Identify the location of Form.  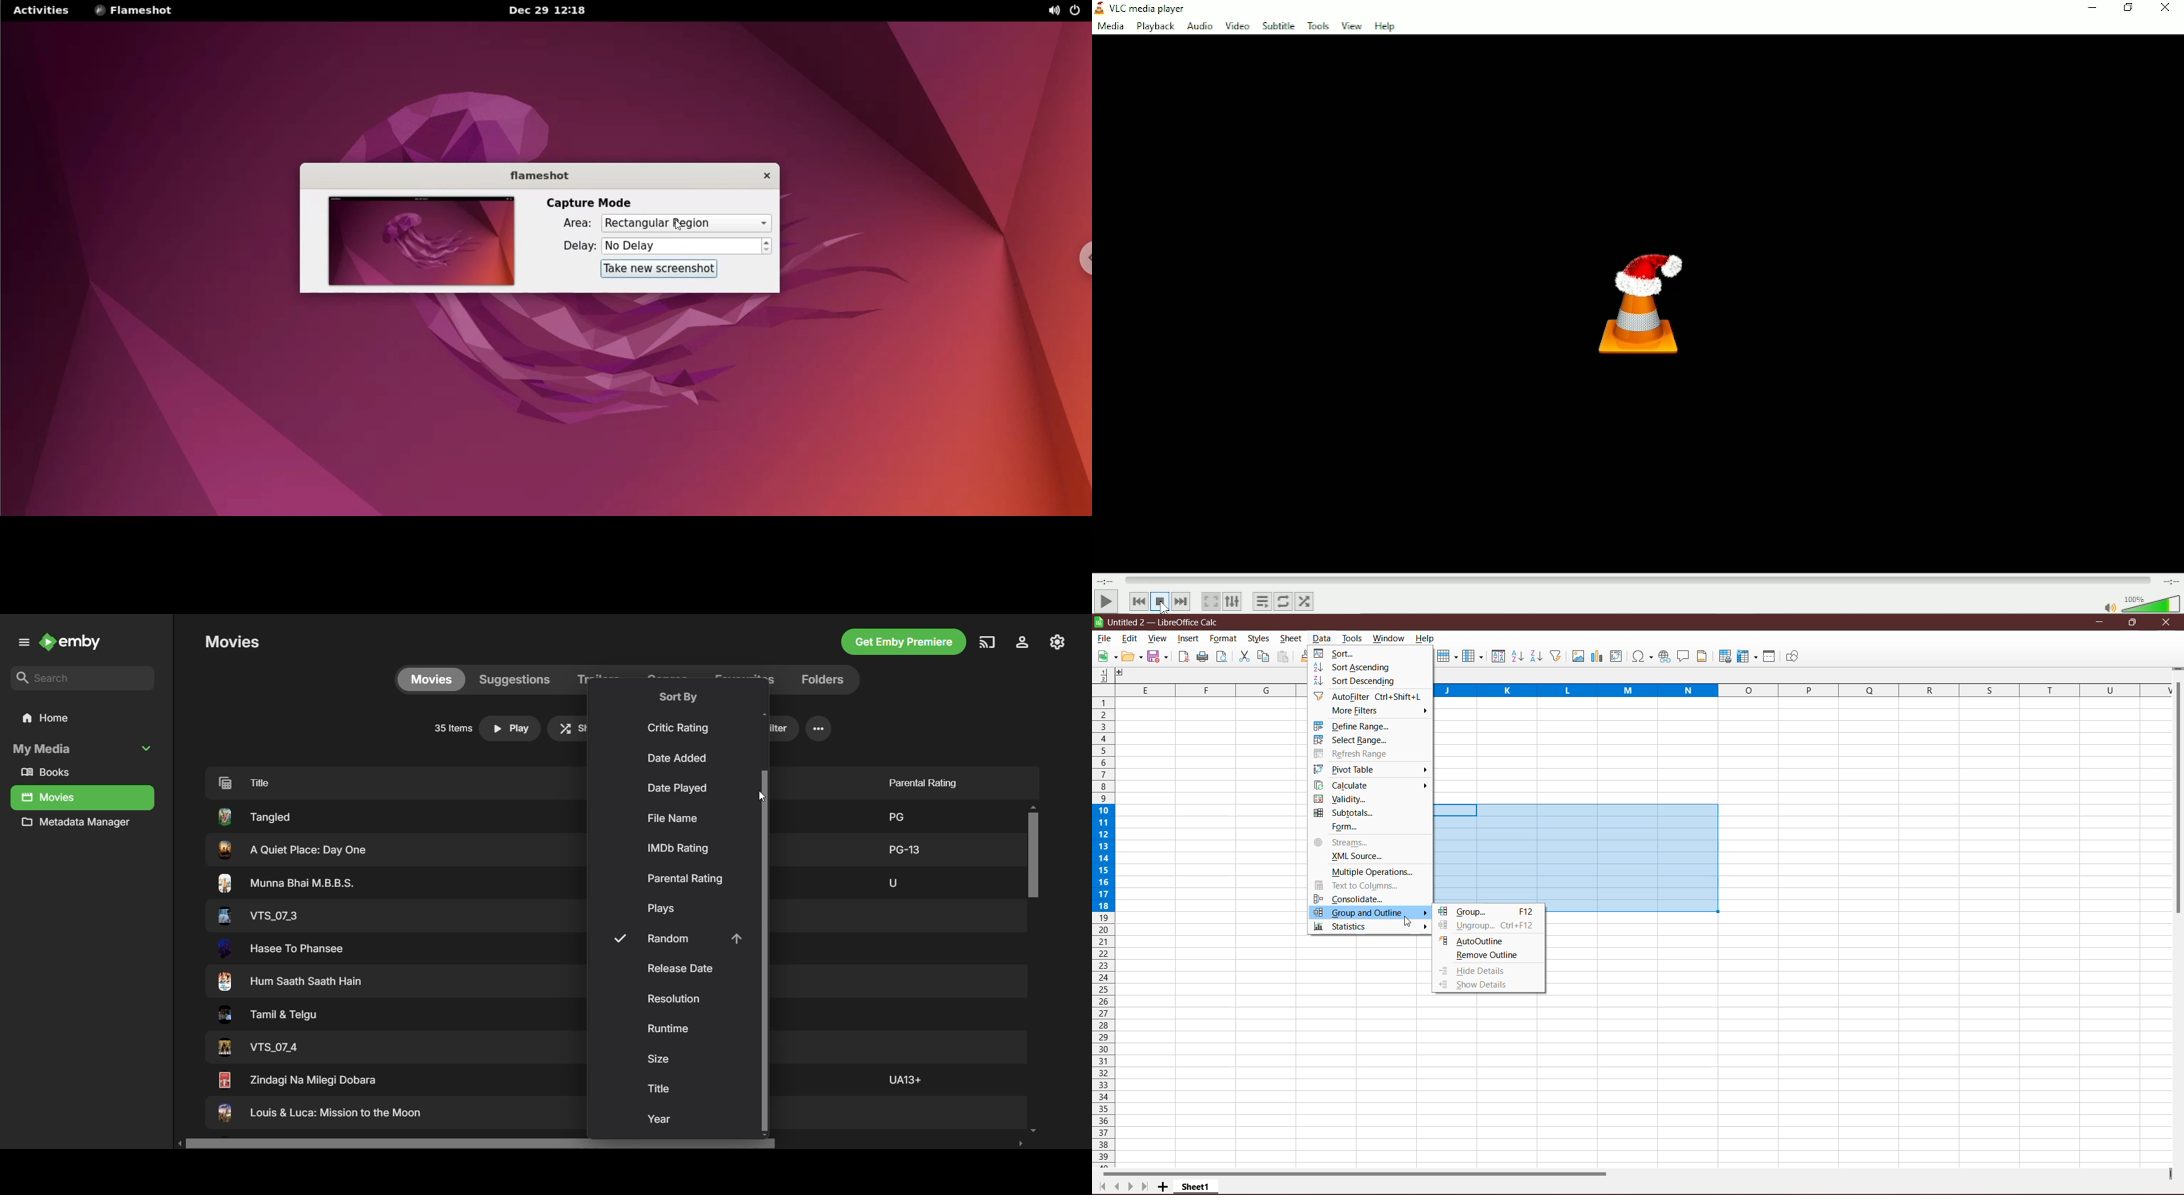
(1343, 827).